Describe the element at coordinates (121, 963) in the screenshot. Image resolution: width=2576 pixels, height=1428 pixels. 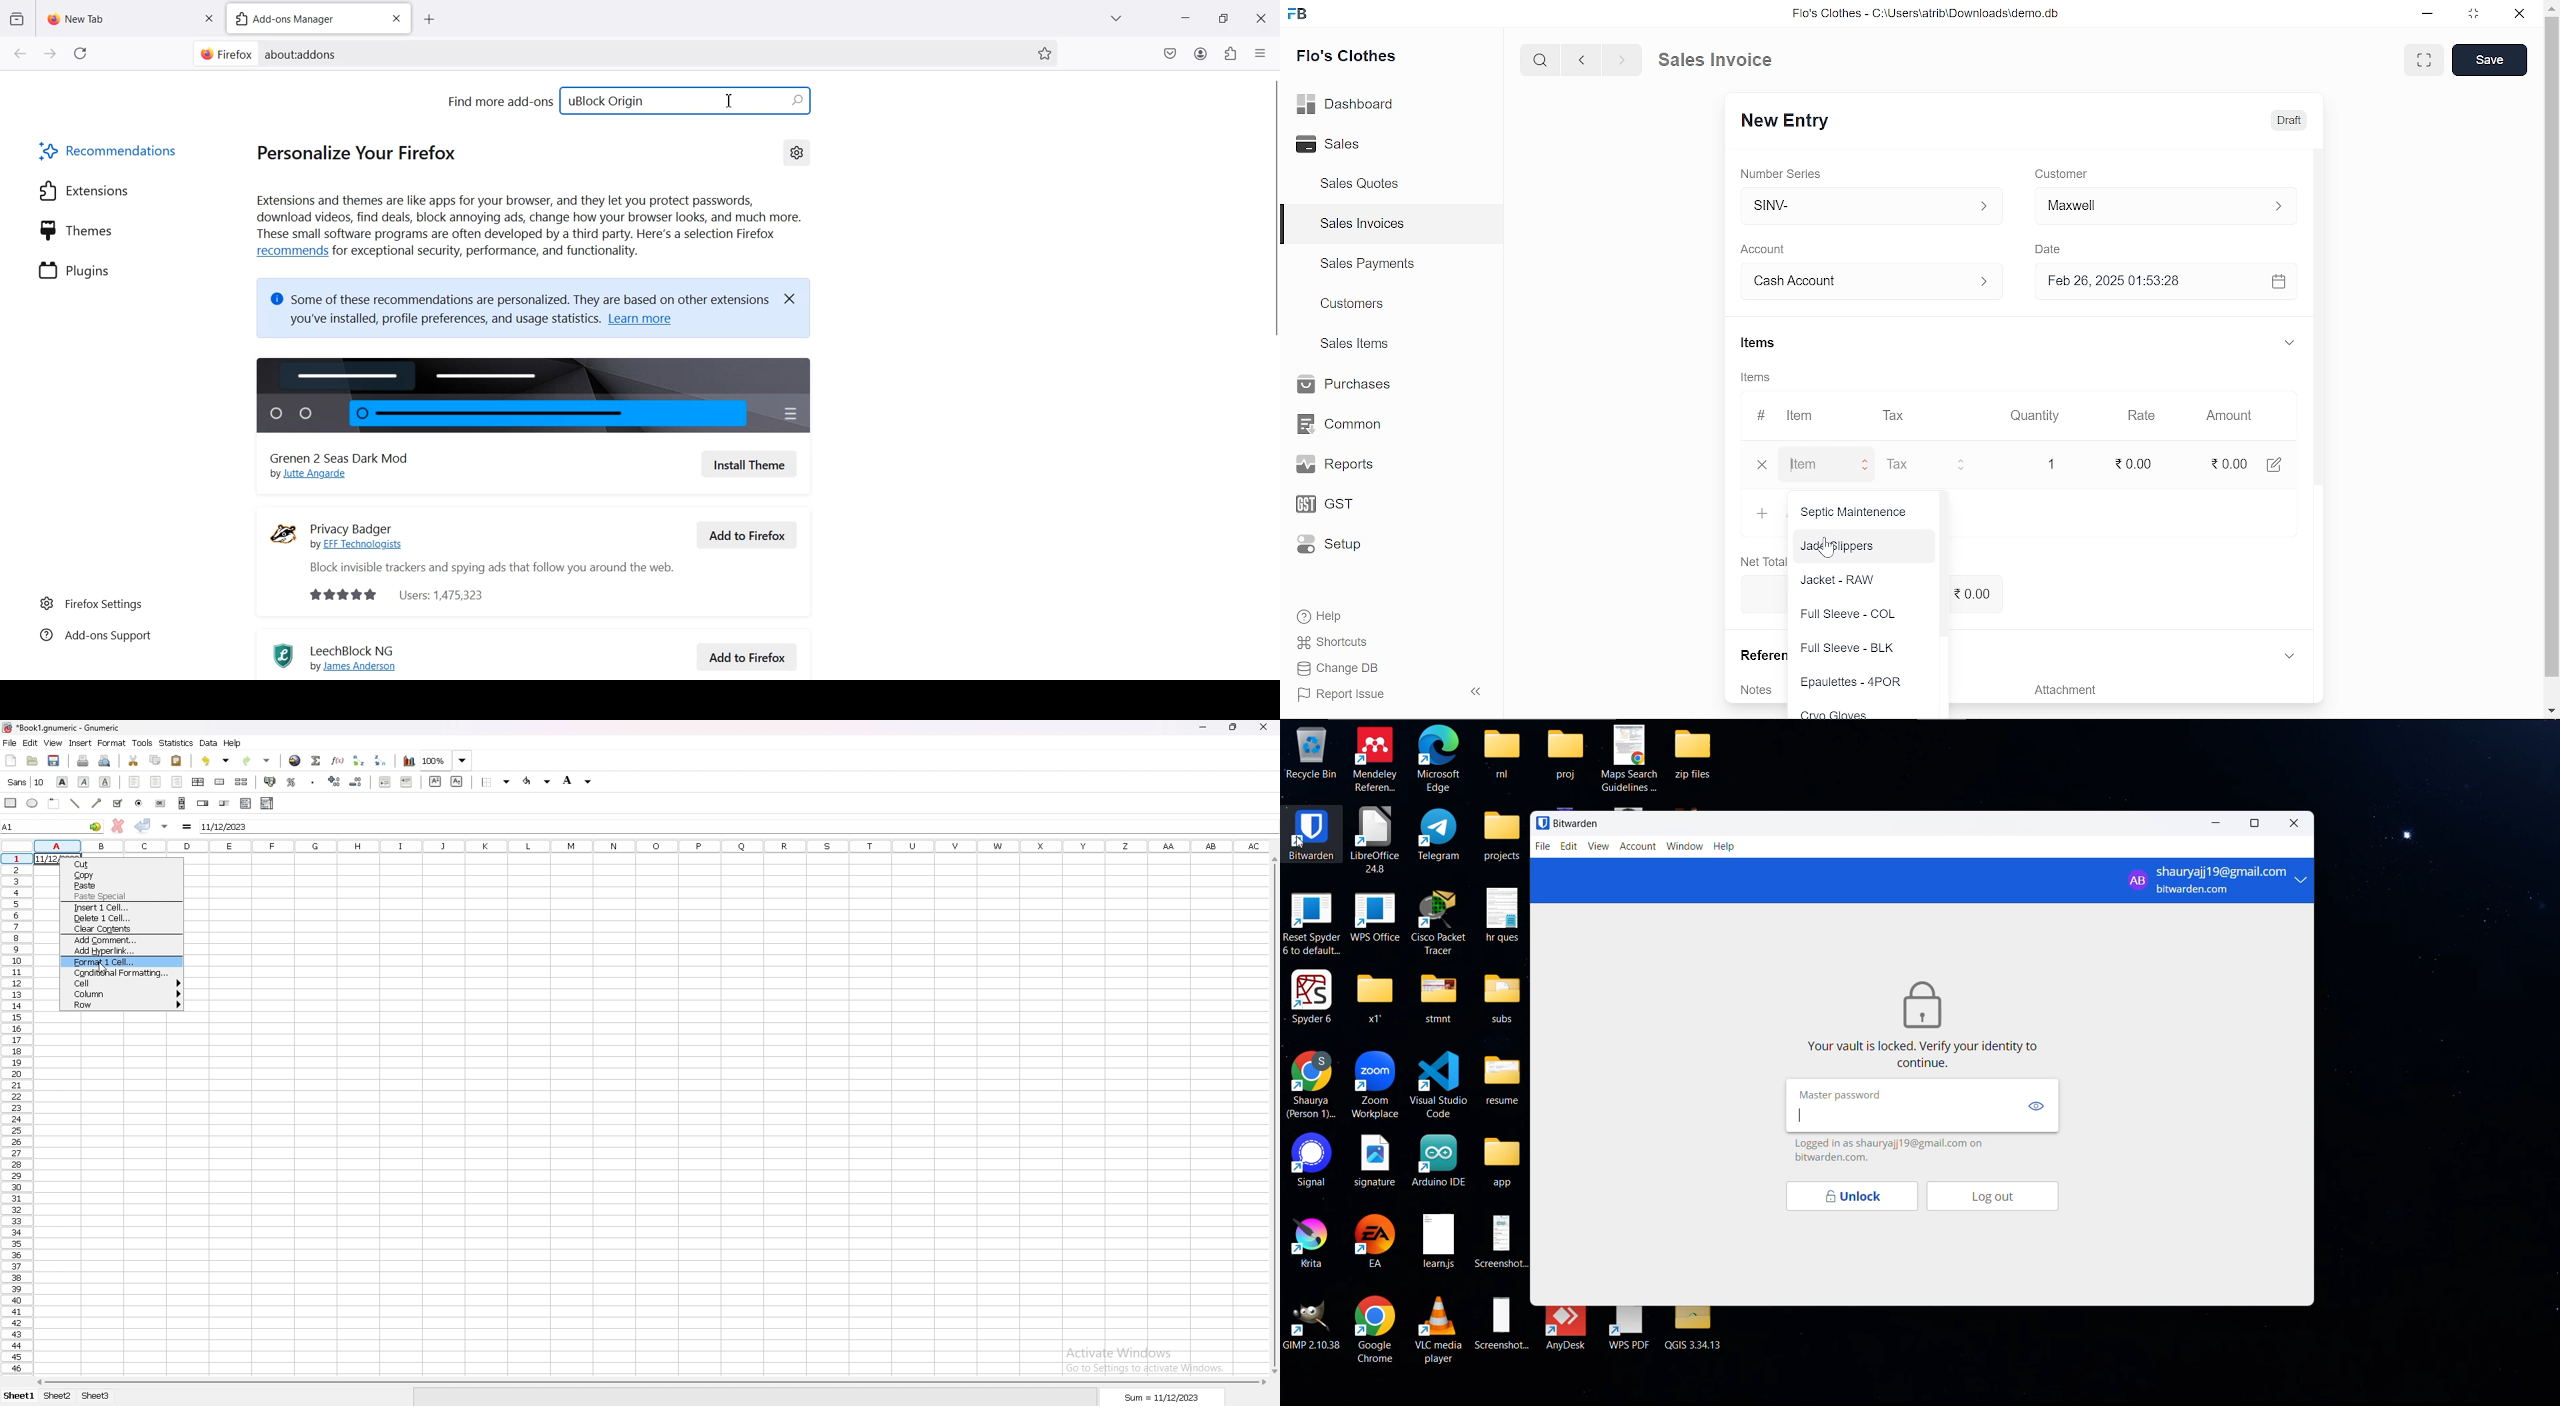
I see `format 1 cell` at that location.